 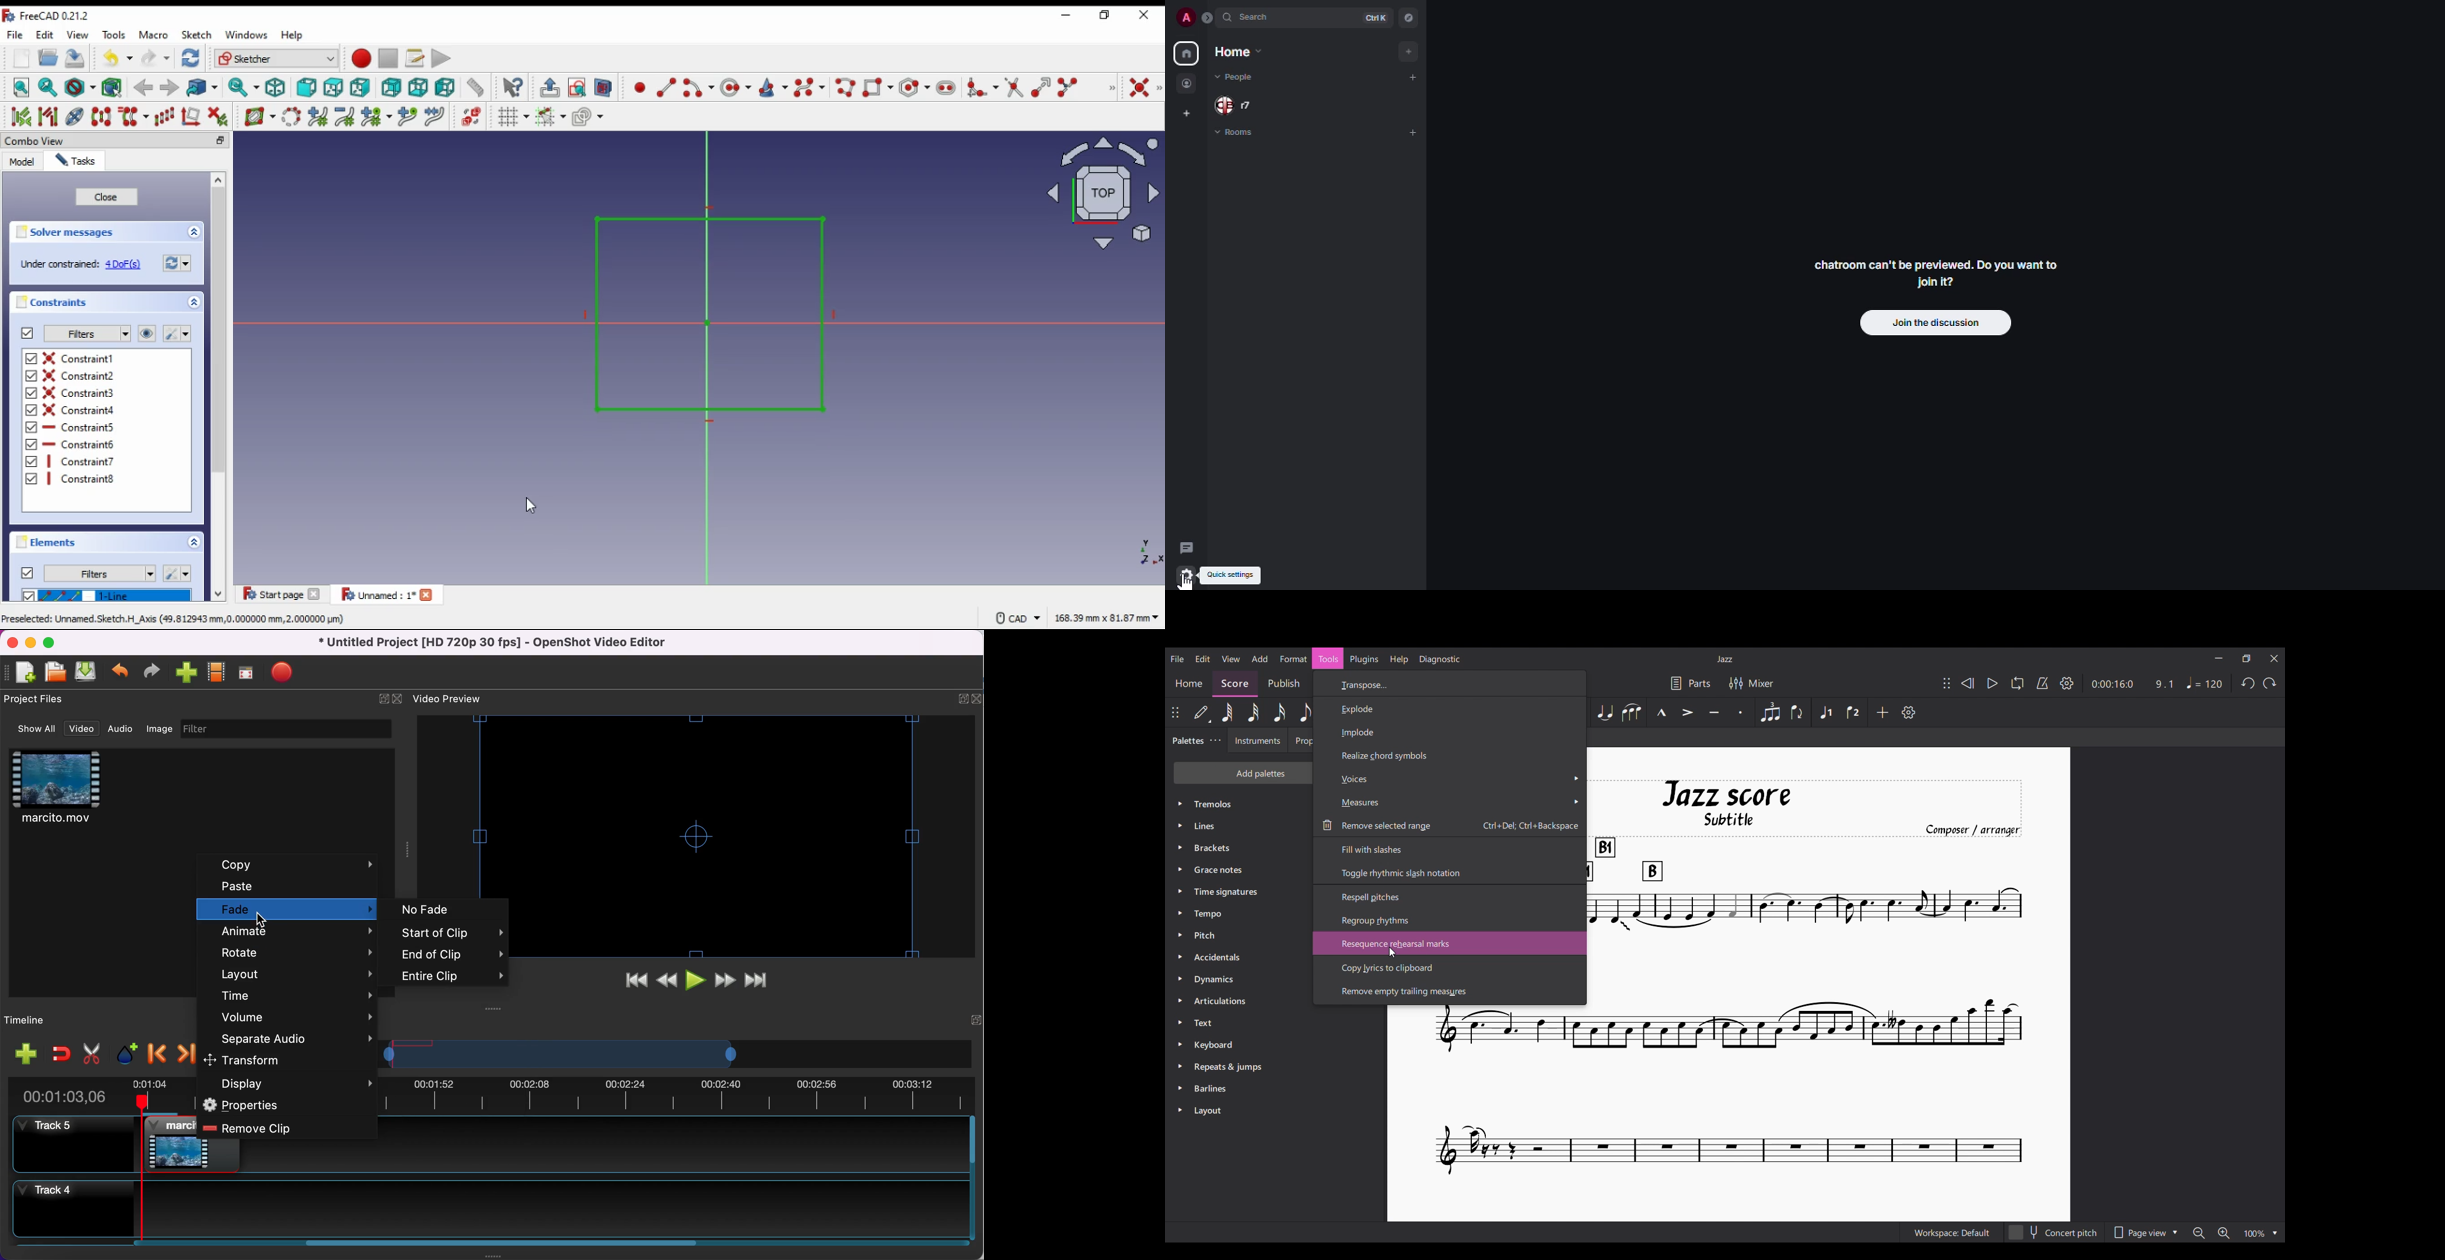 What do you see at coordinates (361, 58) in the screenshot?
I see `record macro` at bounding box center [361, 58].